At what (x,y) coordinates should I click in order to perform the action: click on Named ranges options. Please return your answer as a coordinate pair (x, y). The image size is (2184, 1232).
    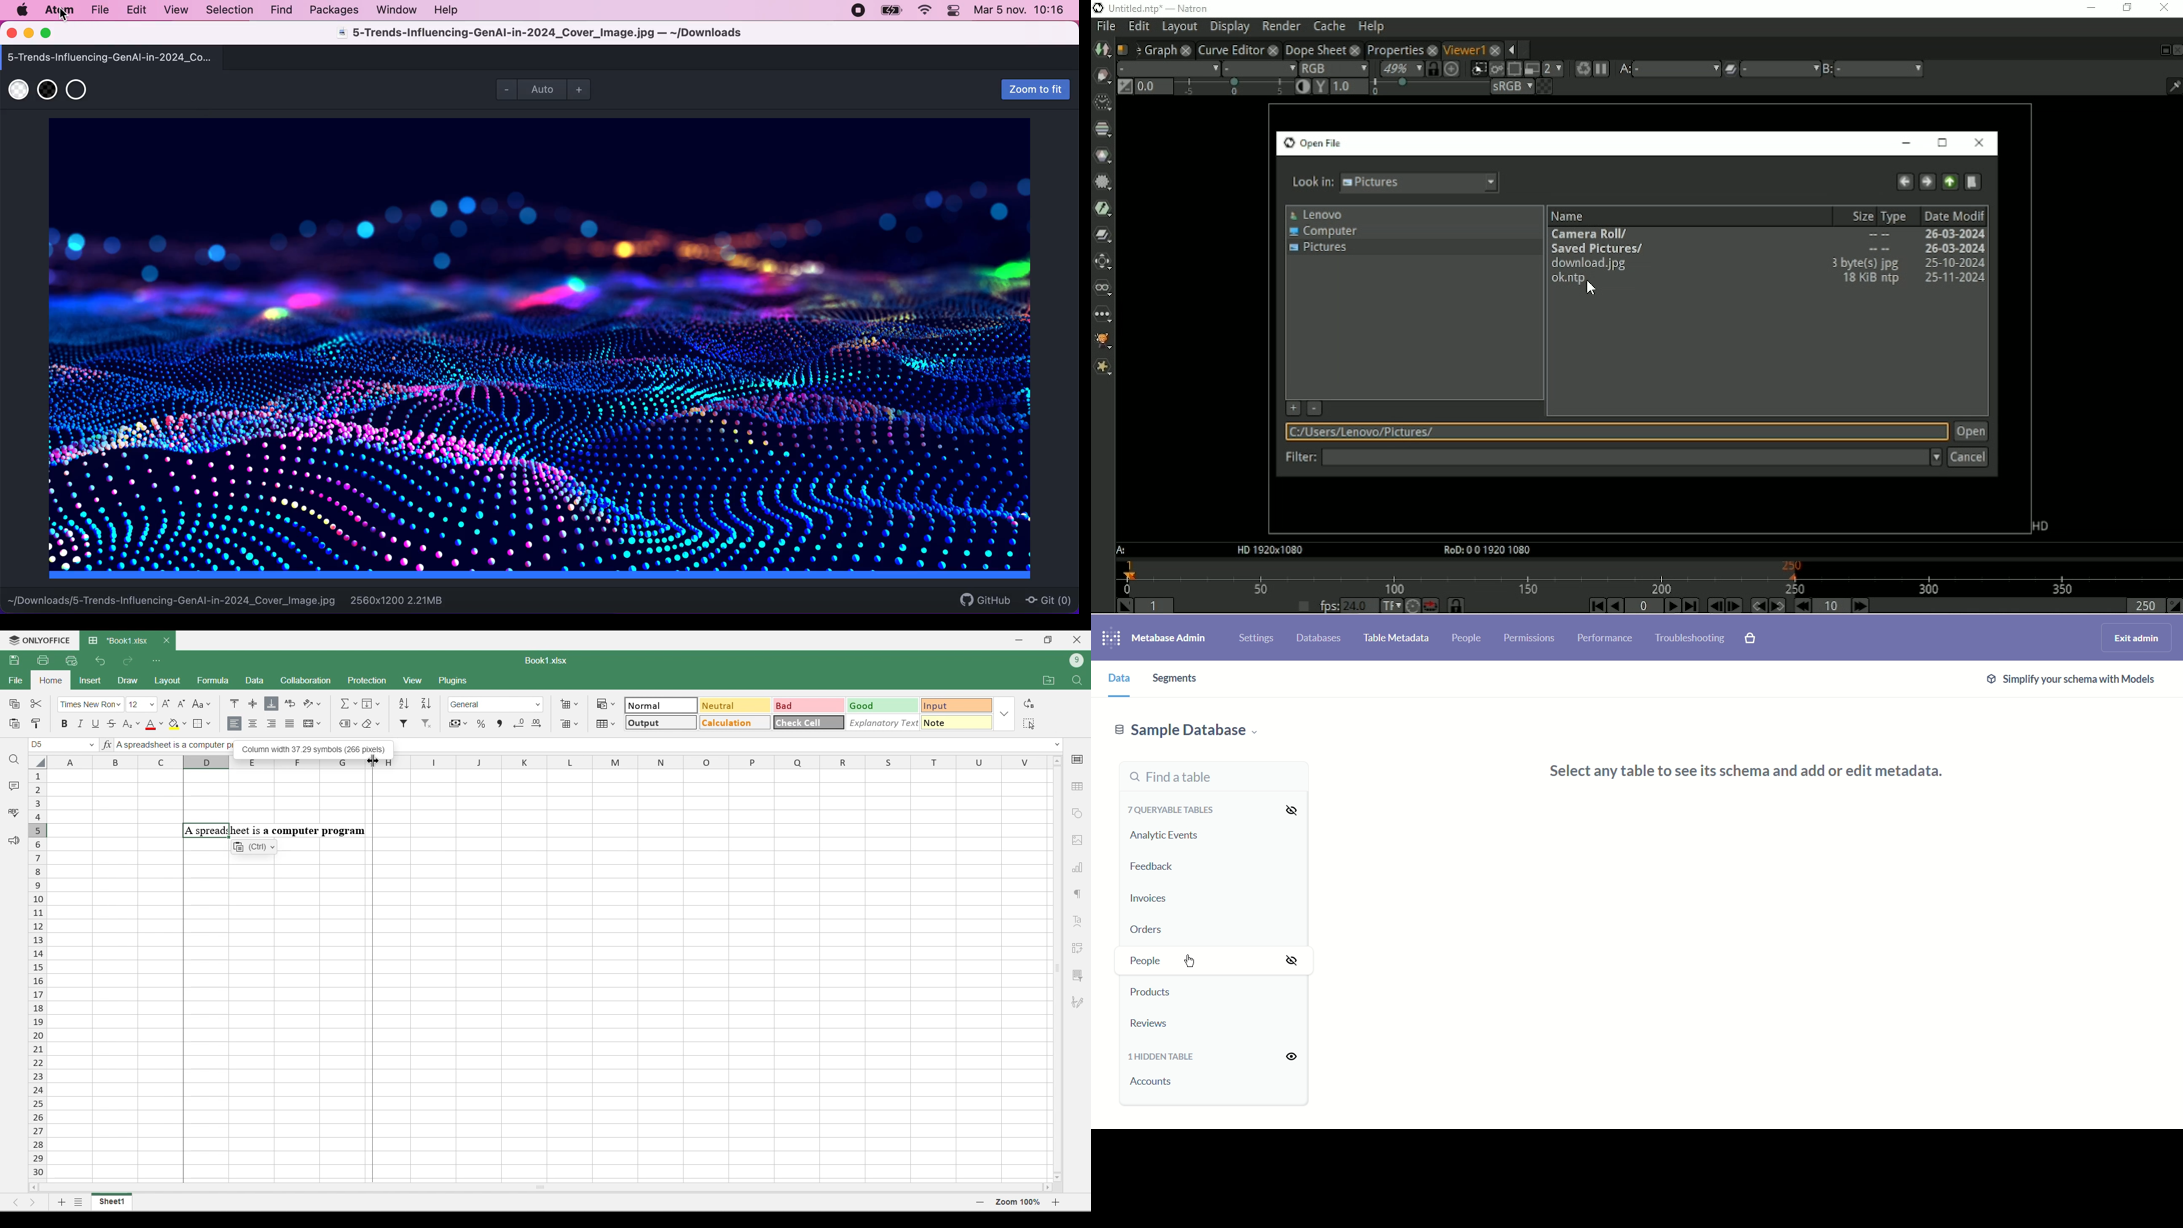
    Looking at the image, I should click on (349, 724).